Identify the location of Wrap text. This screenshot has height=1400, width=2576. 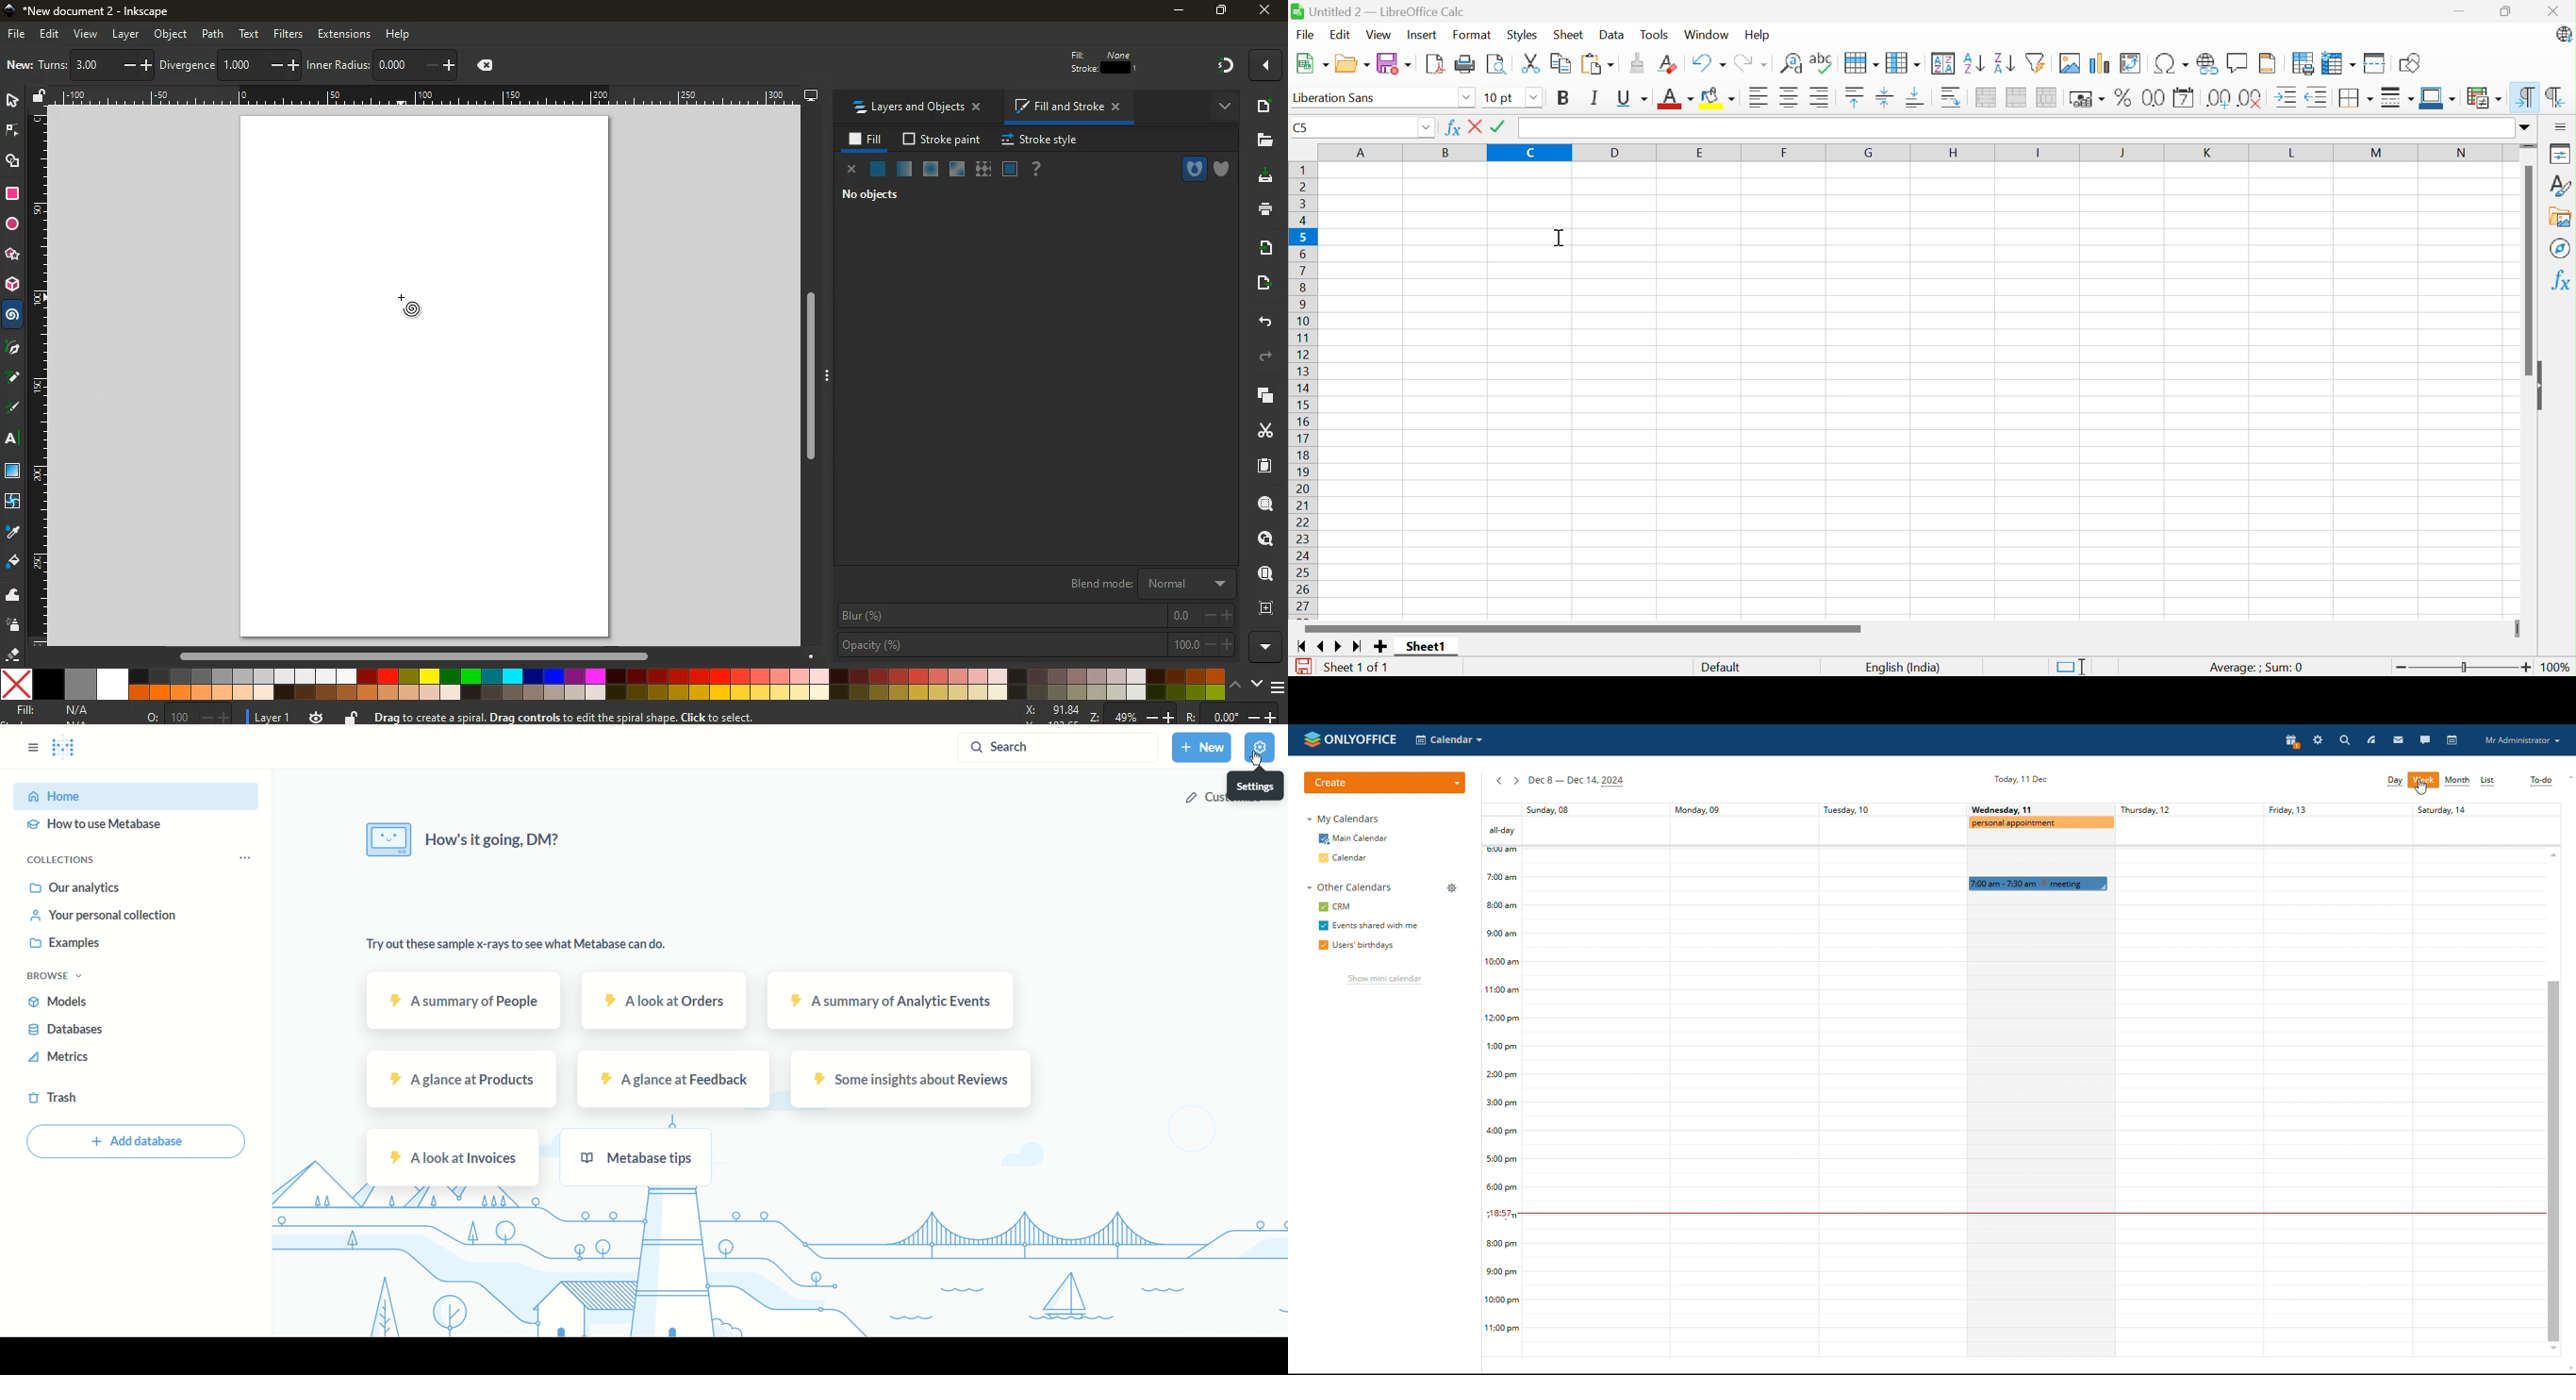
(1955, 98).